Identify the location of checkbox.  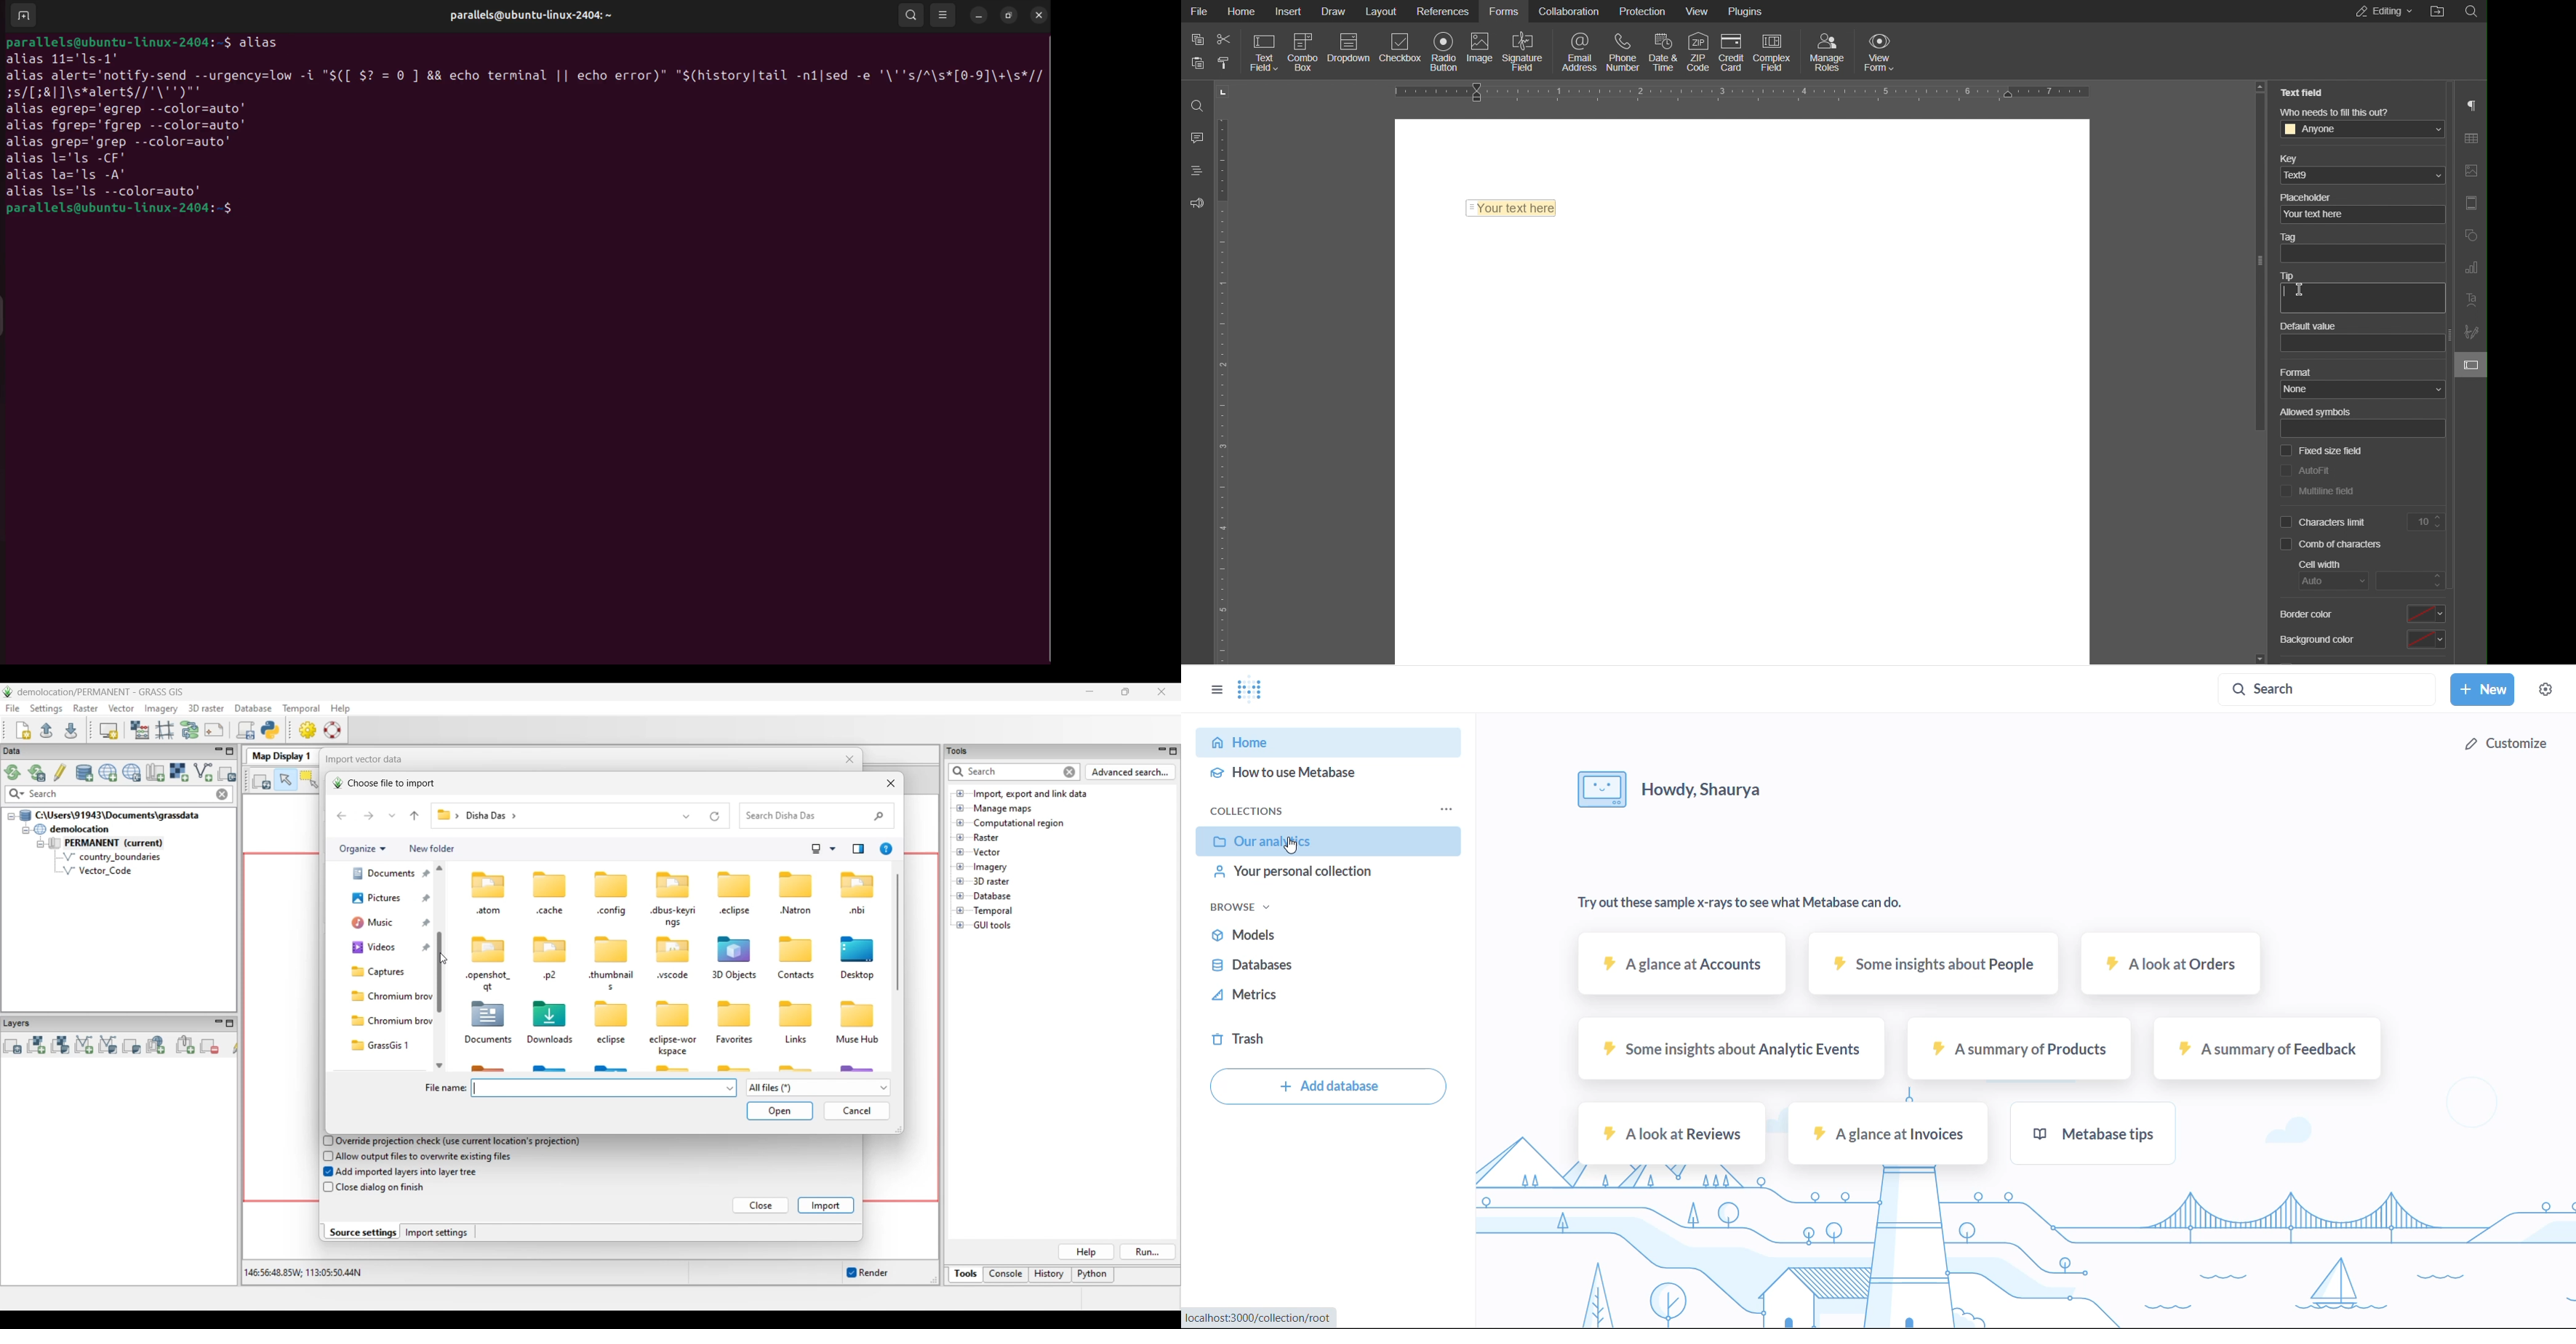
(2286, 491).